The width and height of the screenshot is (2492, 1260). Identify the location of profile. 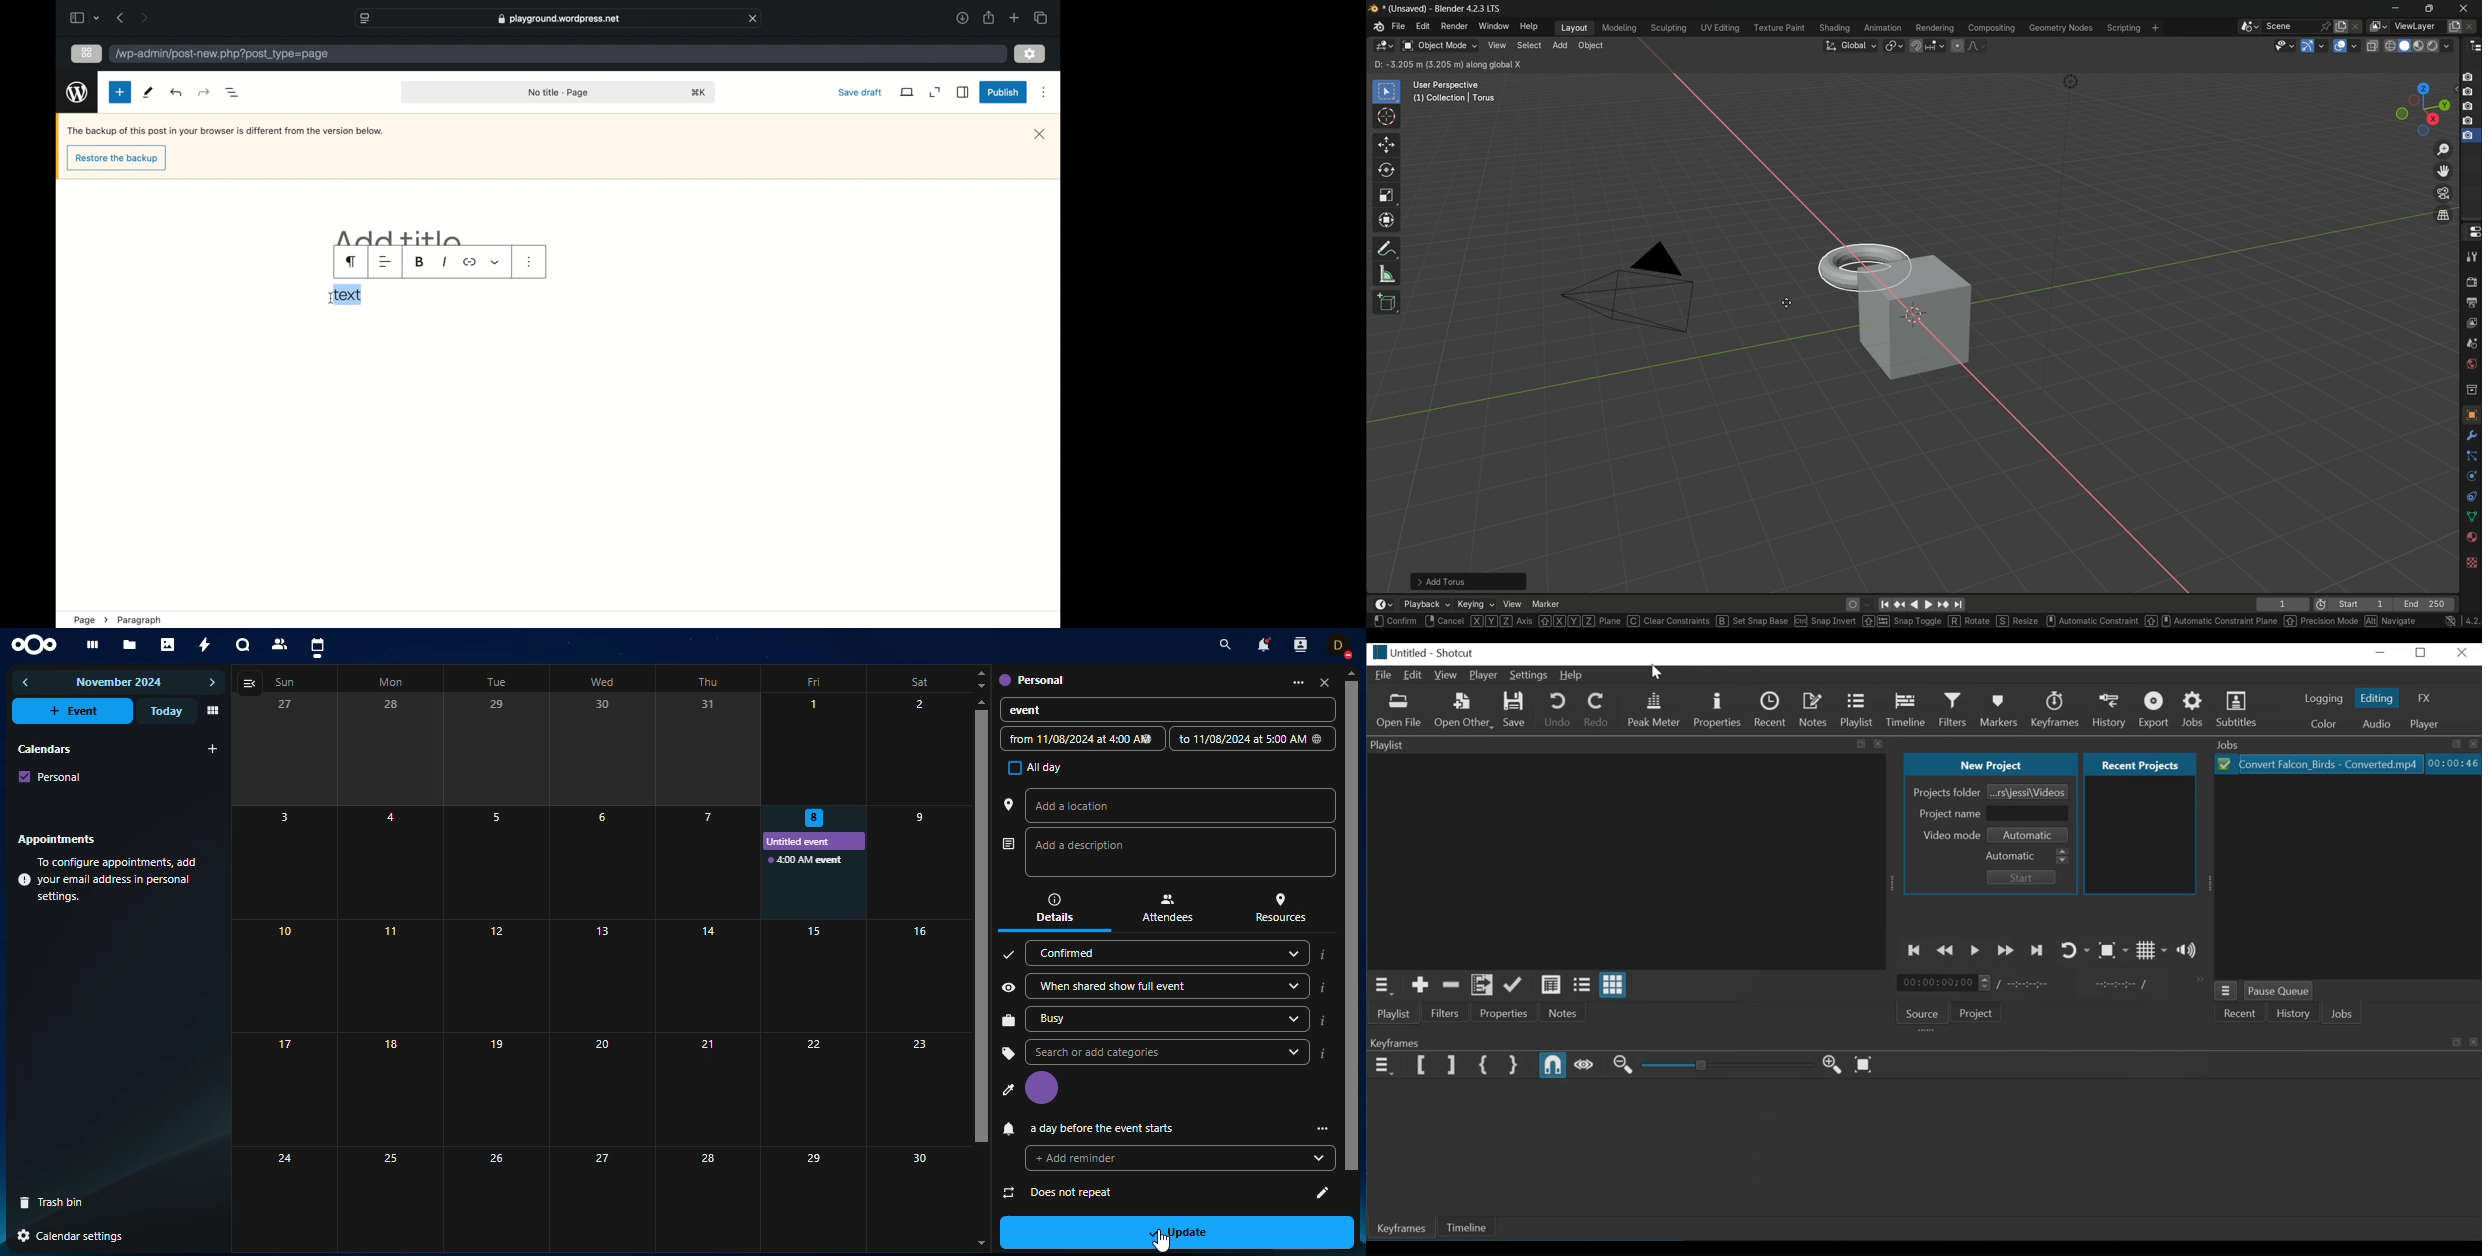
(1008, 1090).